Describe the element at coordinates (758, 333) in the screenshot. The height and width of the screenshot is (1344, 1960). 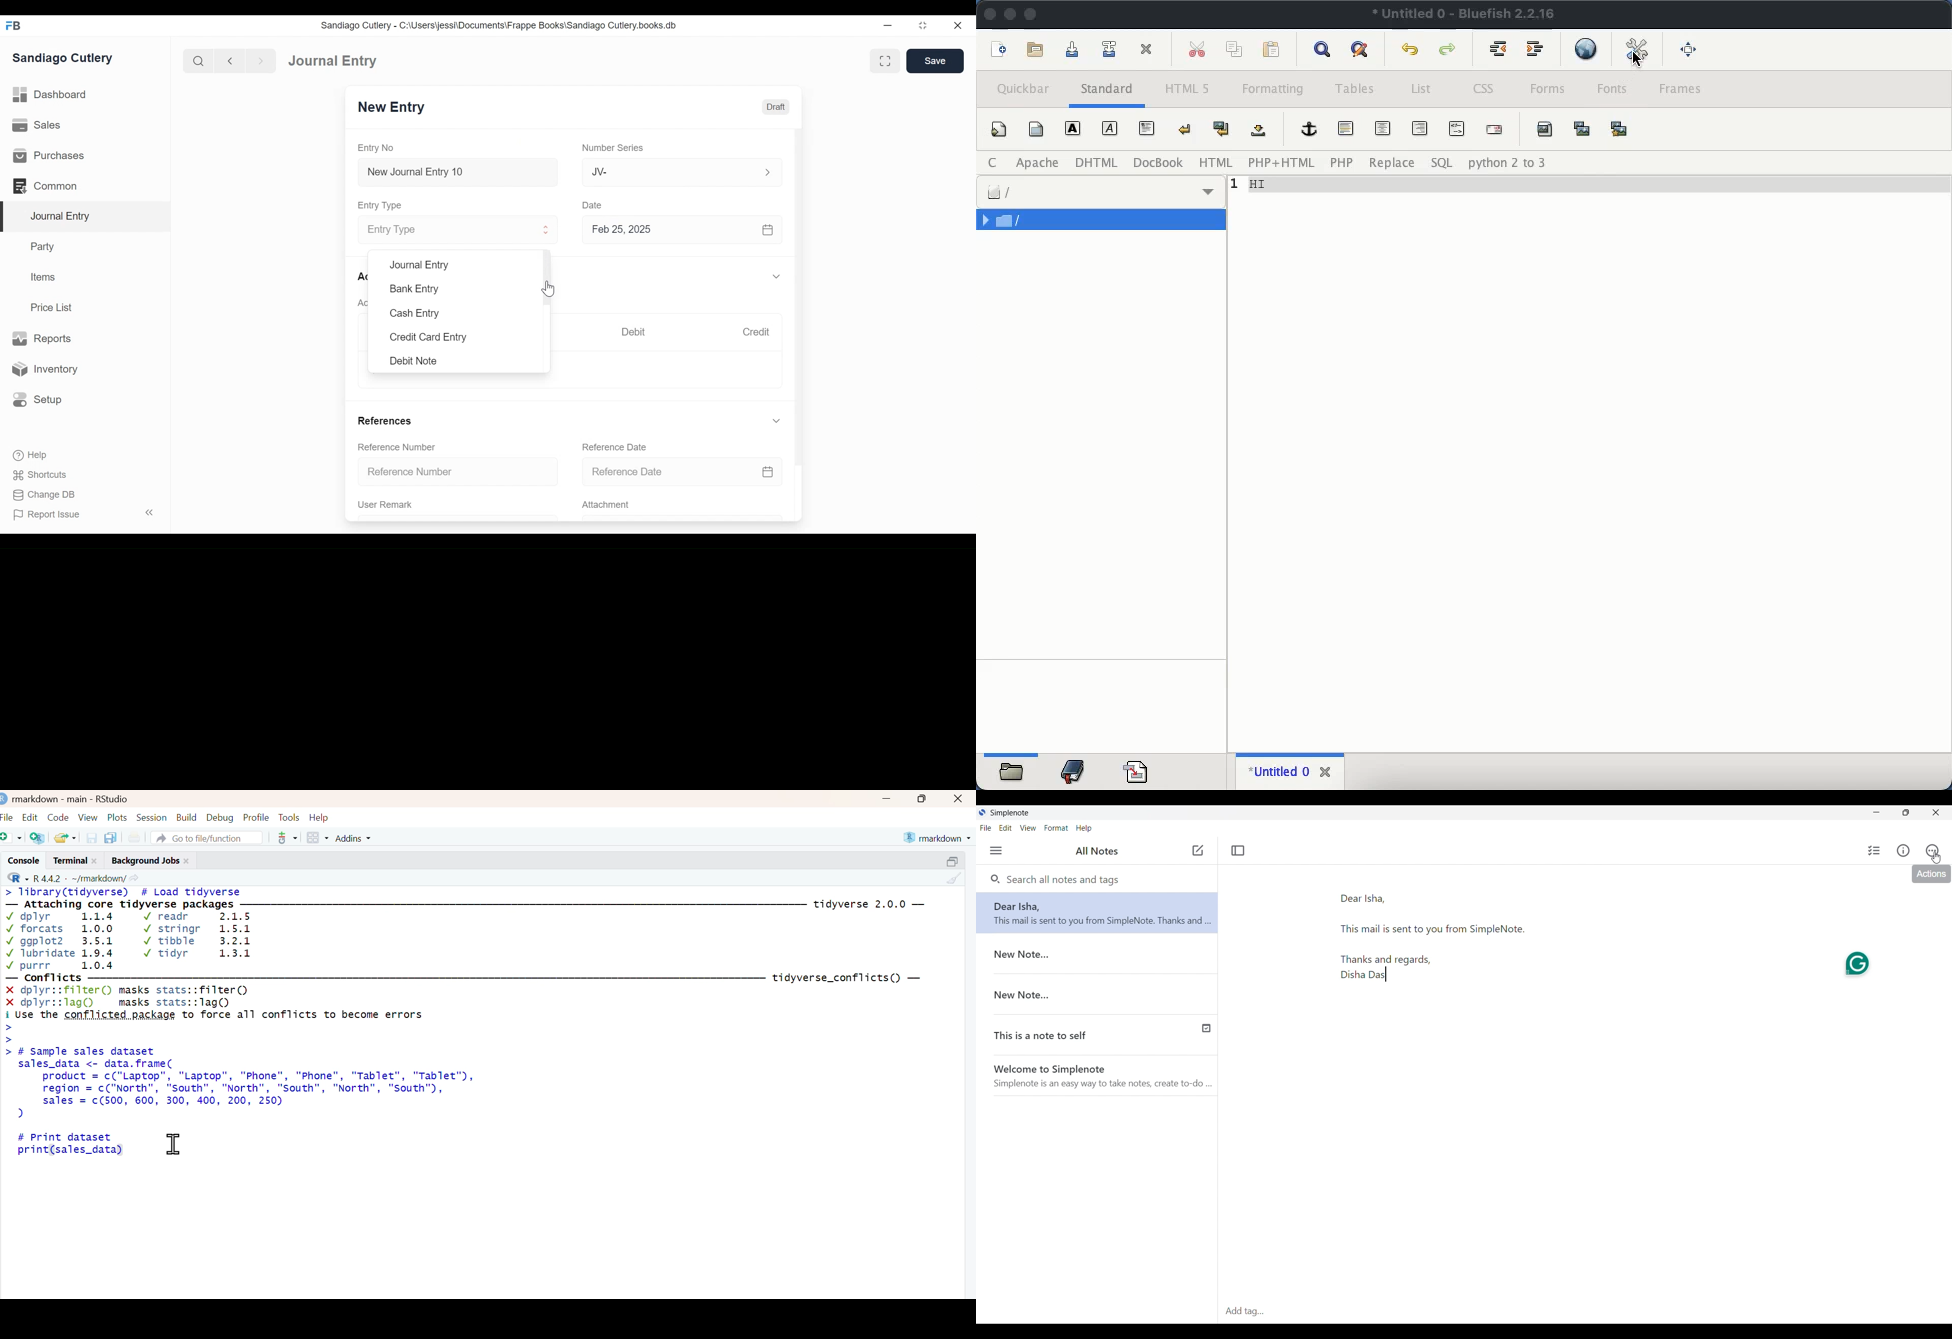
I see `Credit` at that location.